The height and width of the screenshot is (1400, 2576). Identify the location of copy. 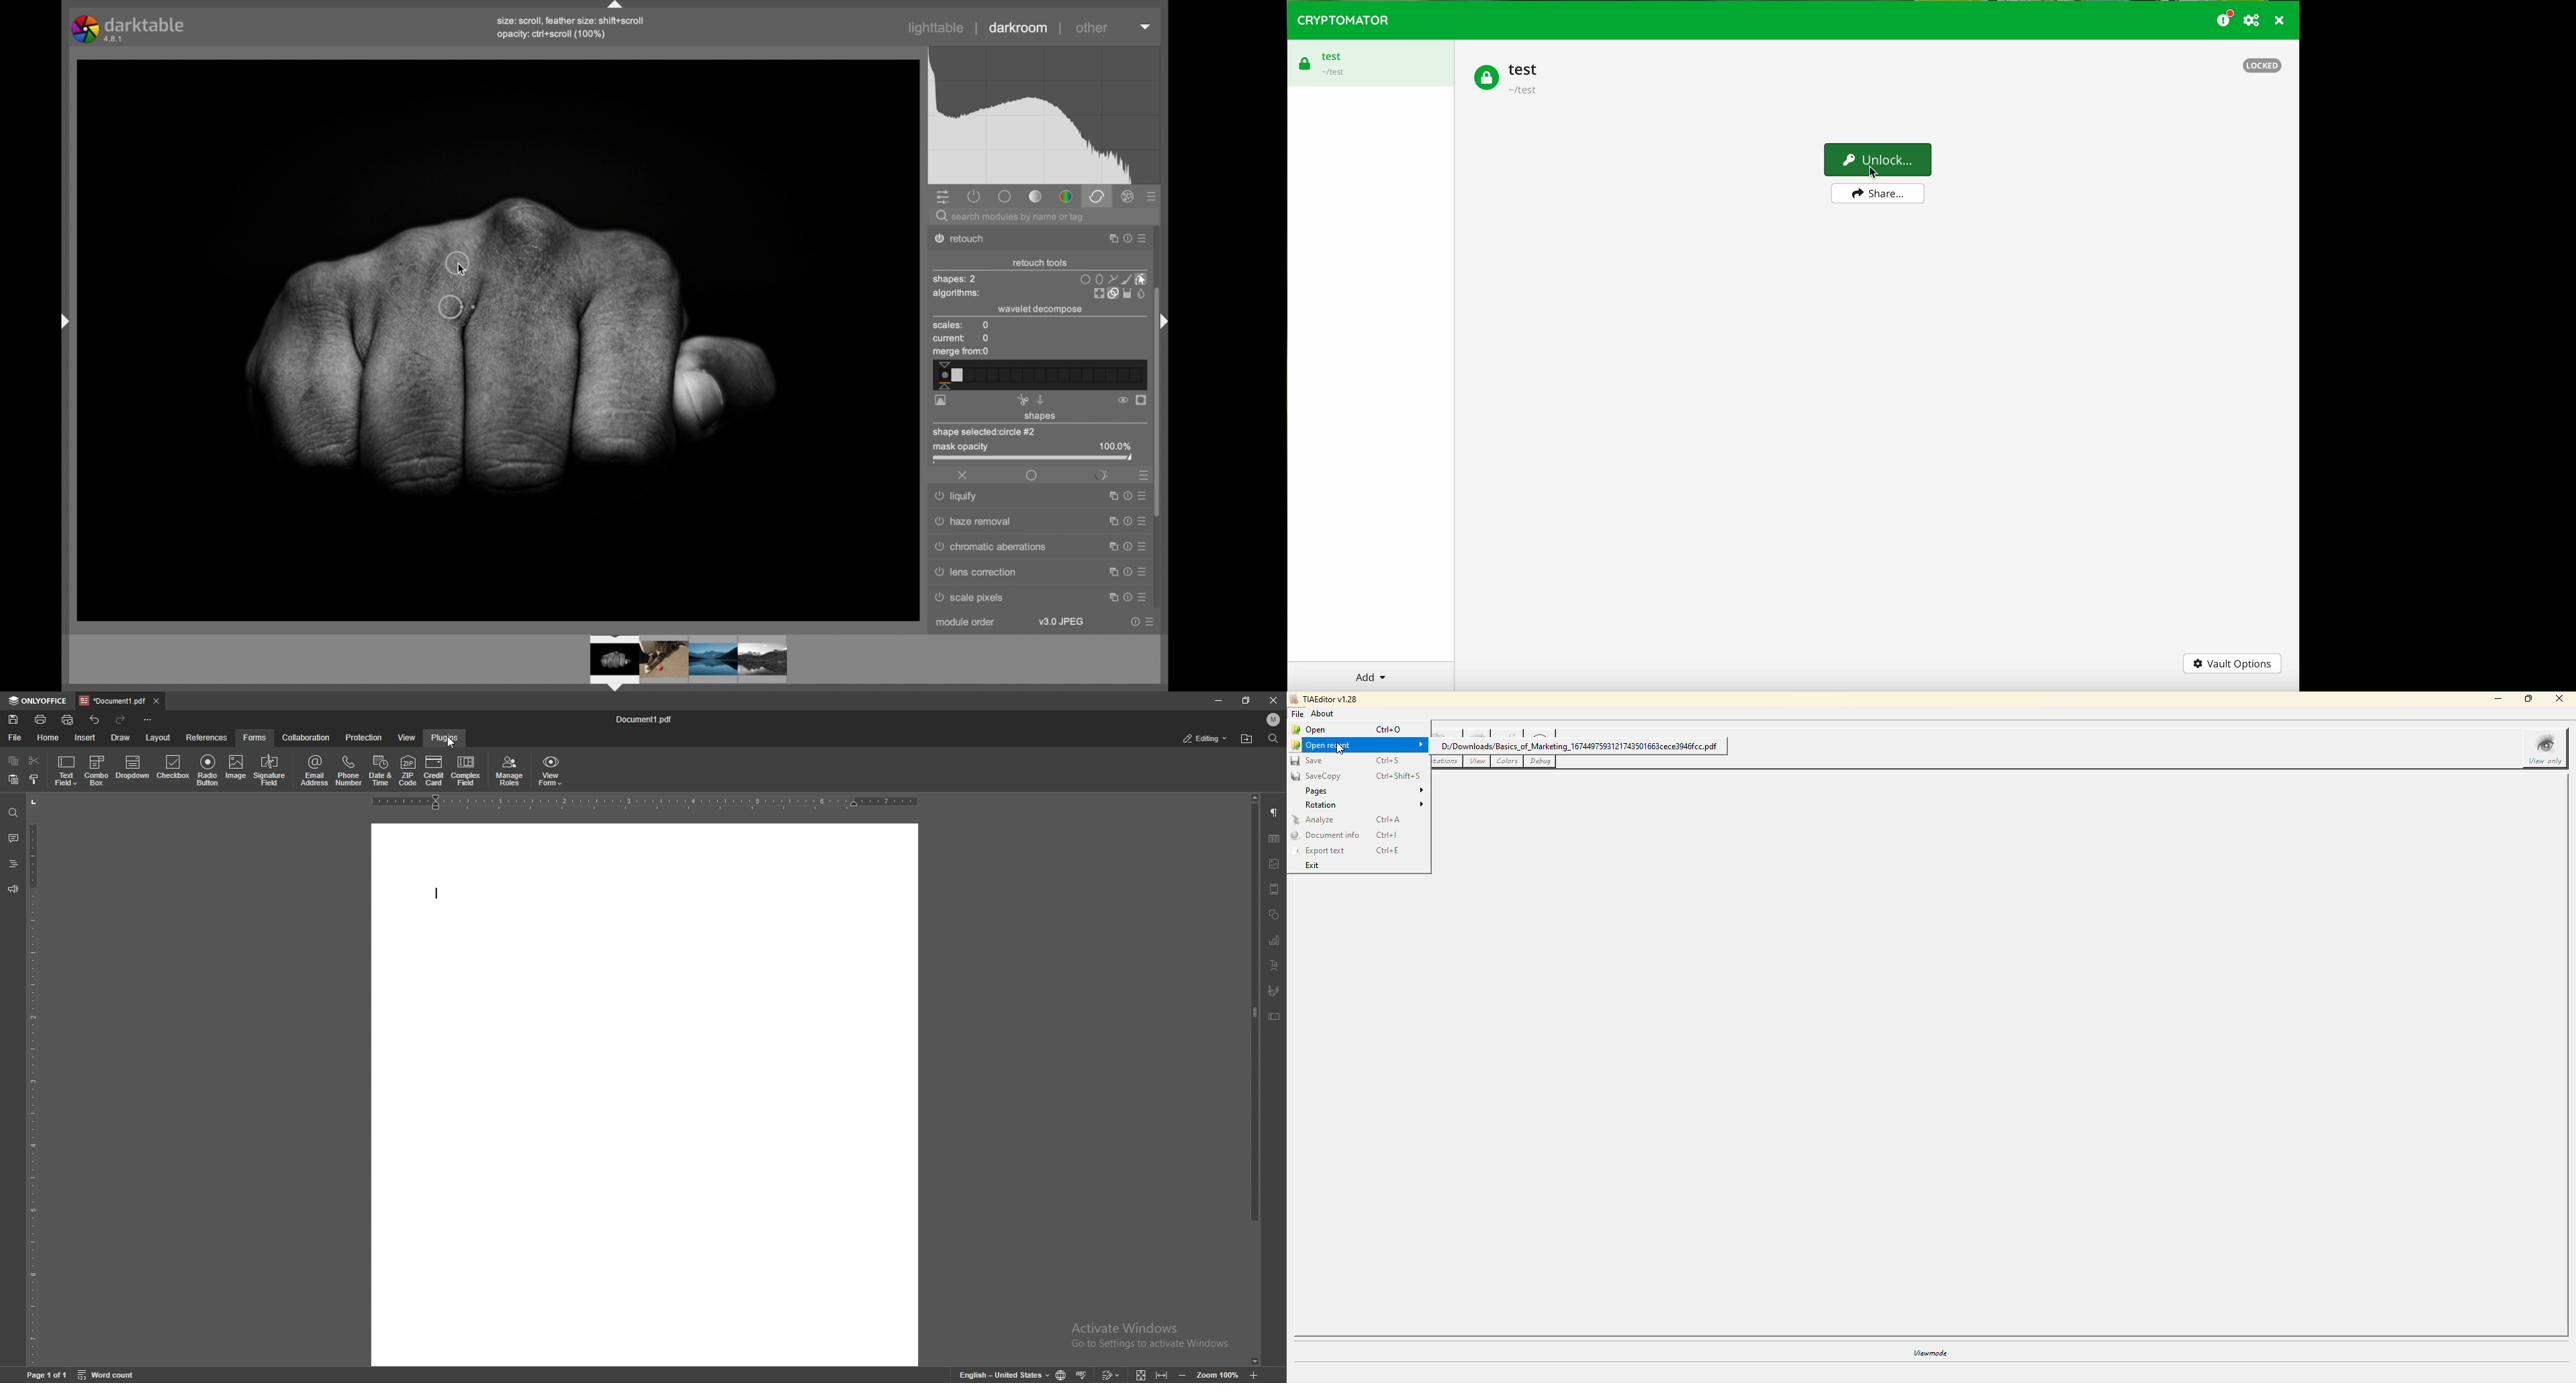
(13, 761).